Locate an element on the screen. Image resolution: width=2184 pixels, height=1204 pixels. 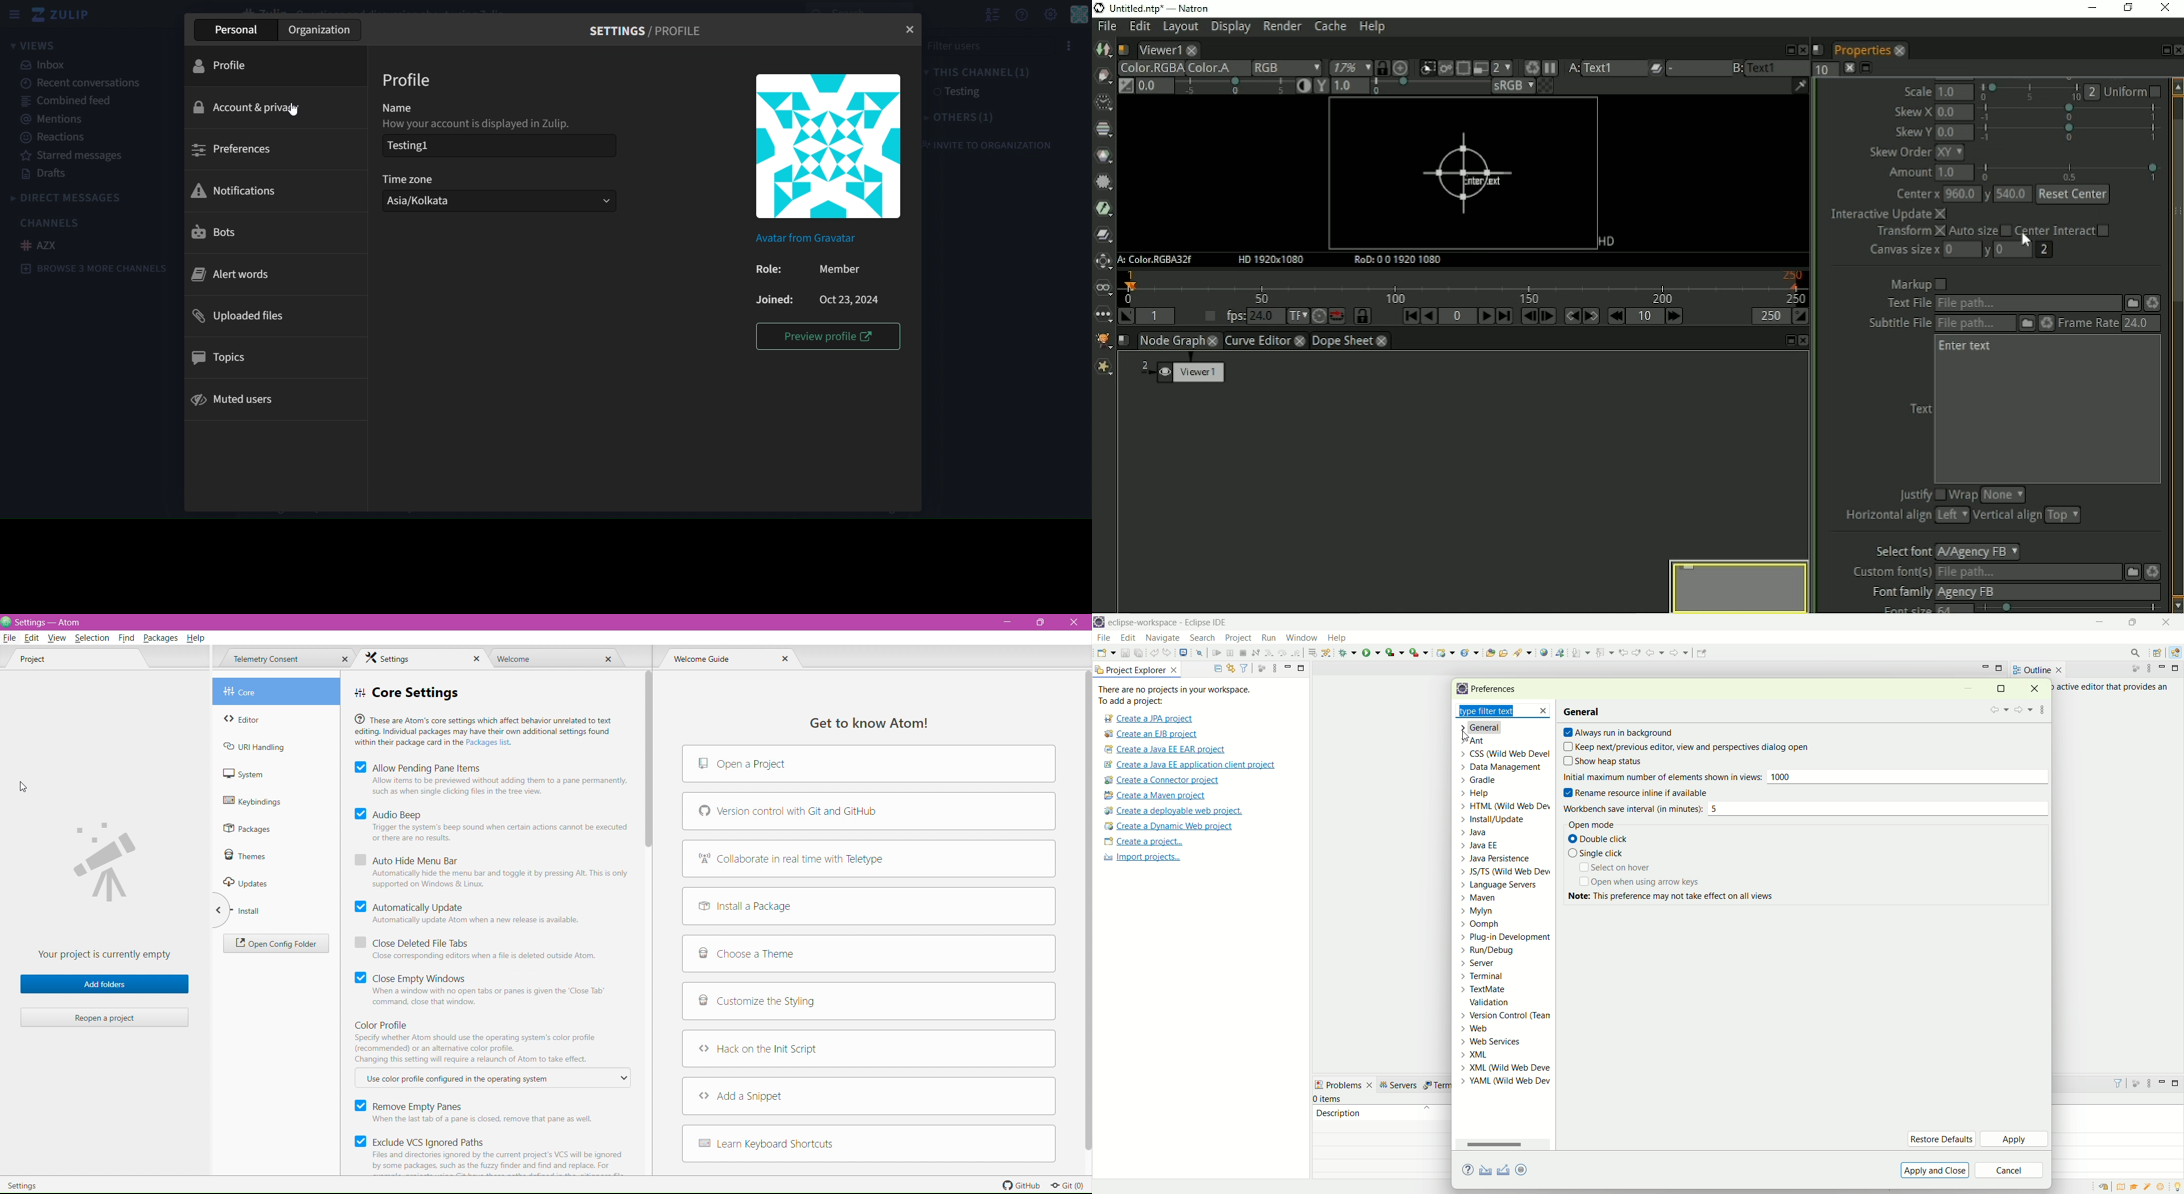
personal is located at coordinates (236, 29).